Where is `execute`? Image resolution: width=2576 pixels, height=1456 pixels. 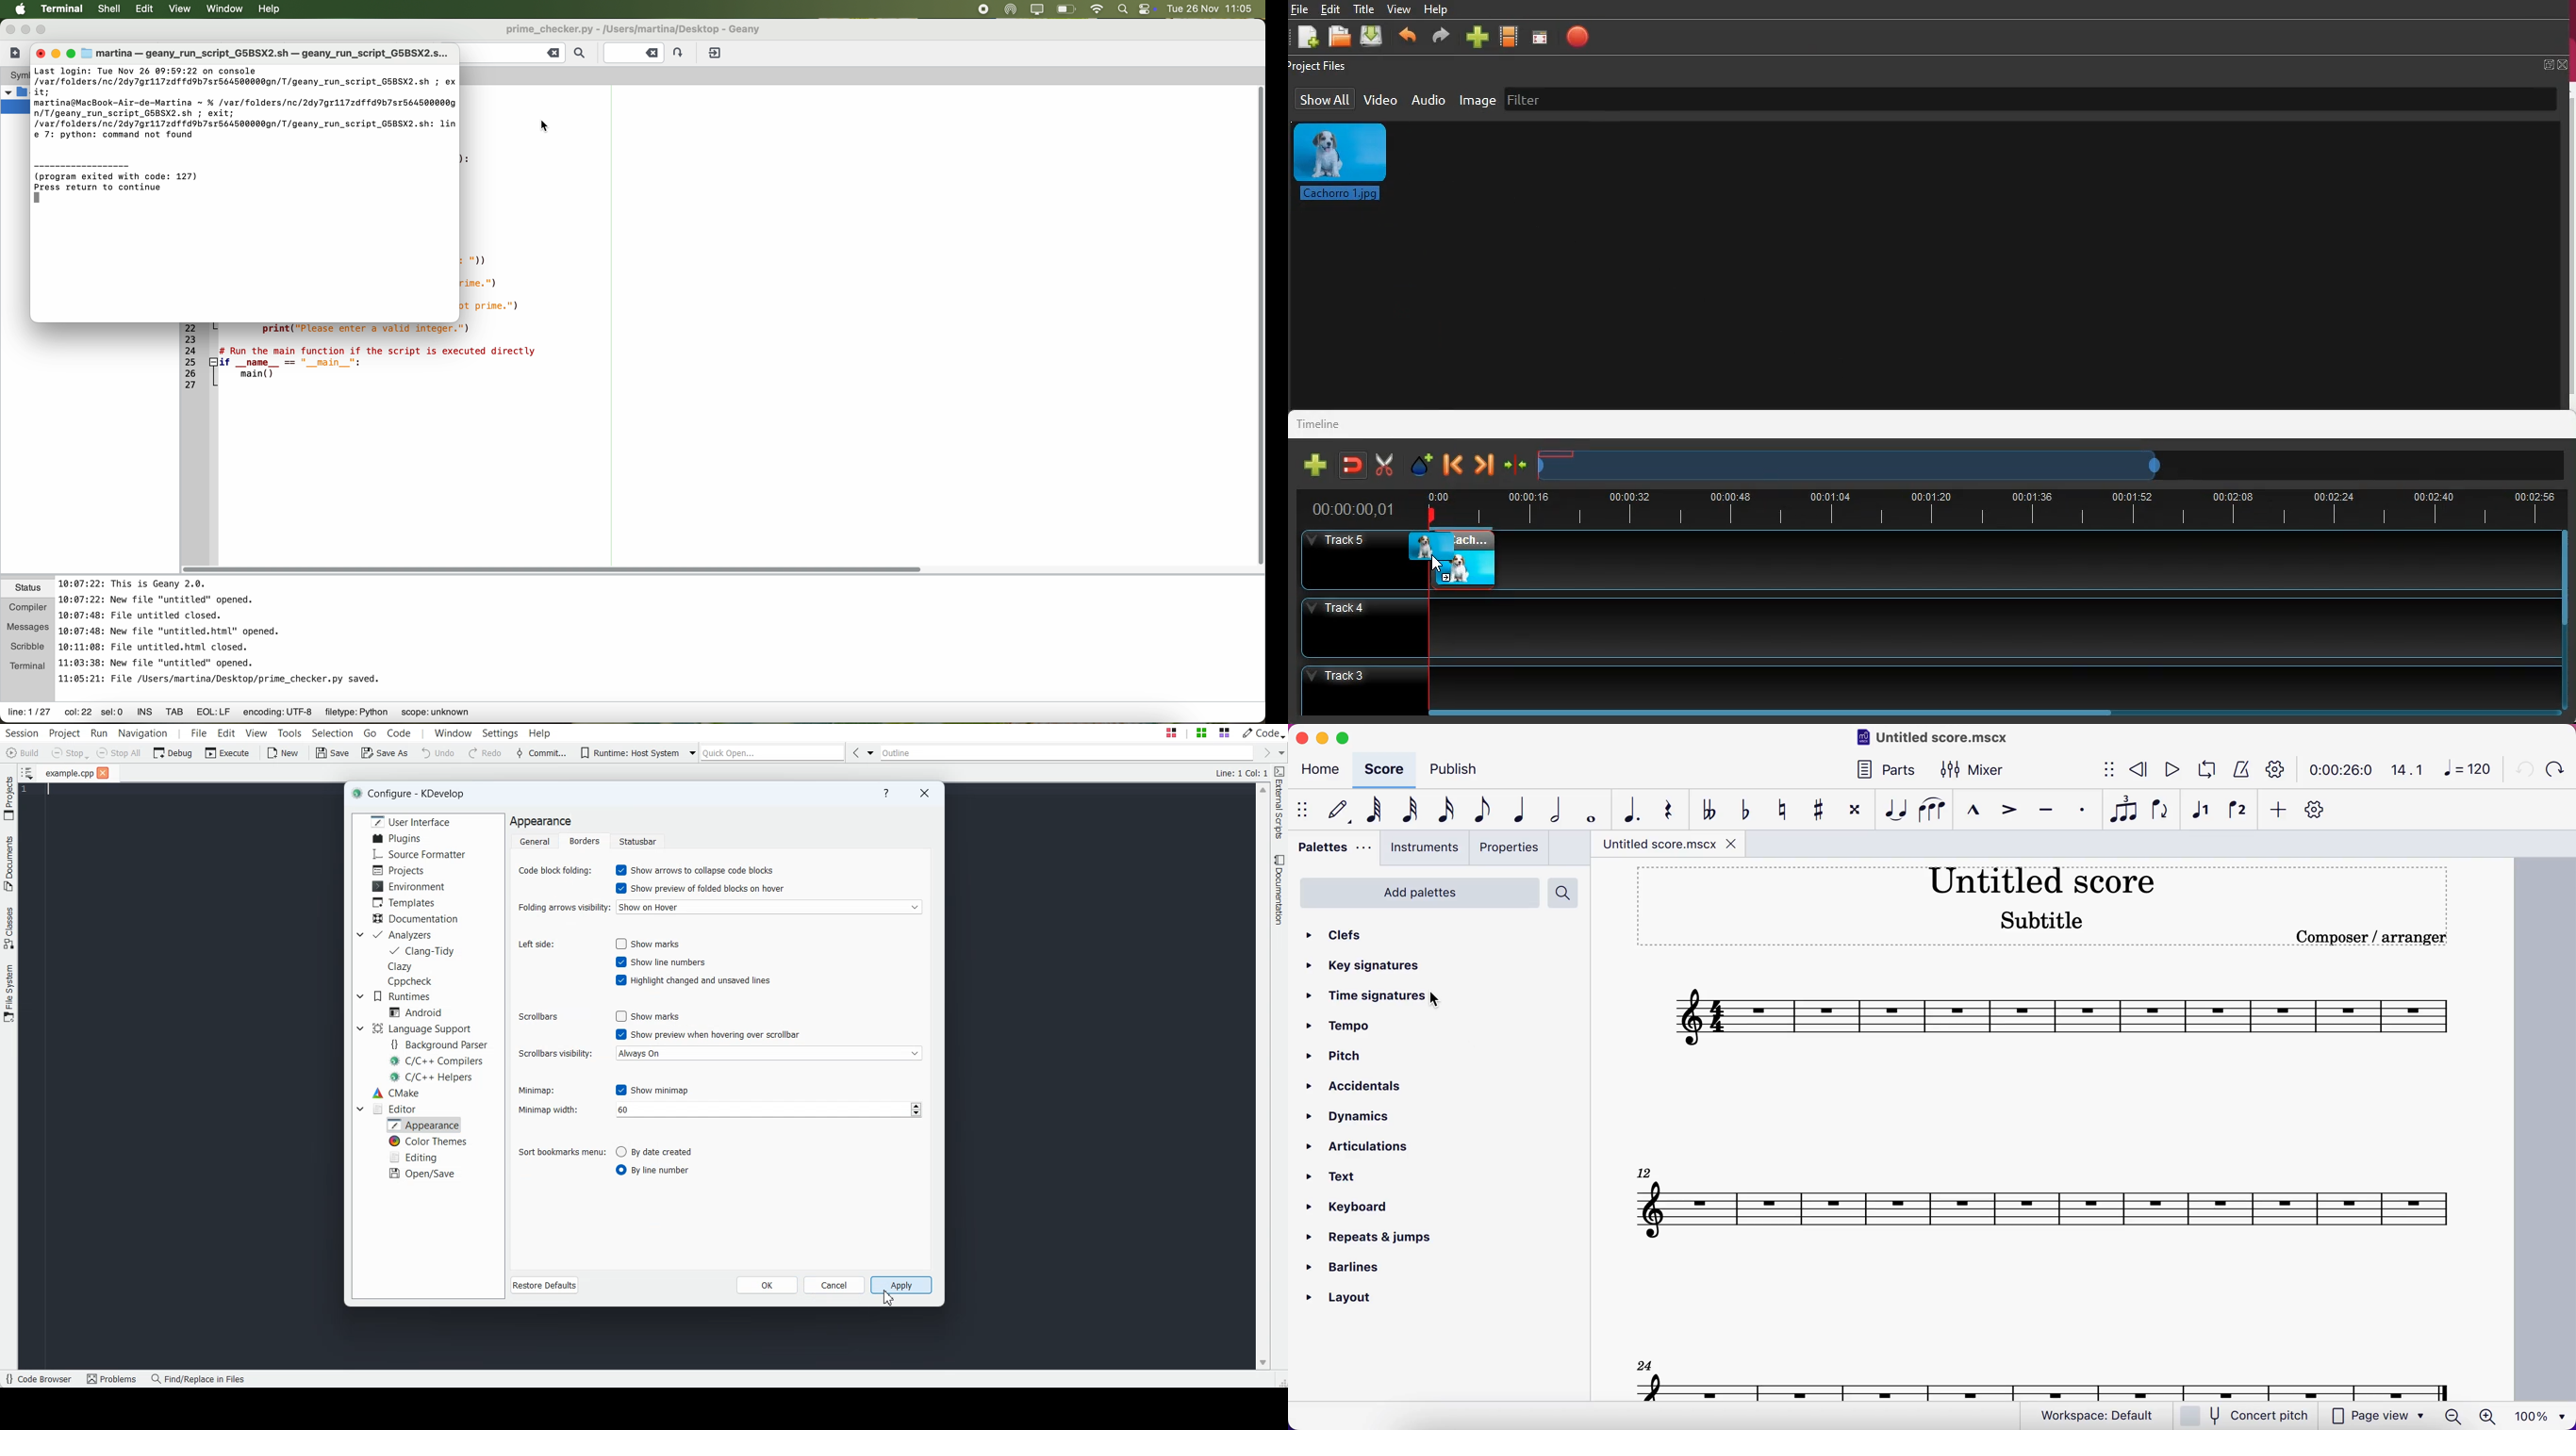 execute is located at coordinates (243, 141).